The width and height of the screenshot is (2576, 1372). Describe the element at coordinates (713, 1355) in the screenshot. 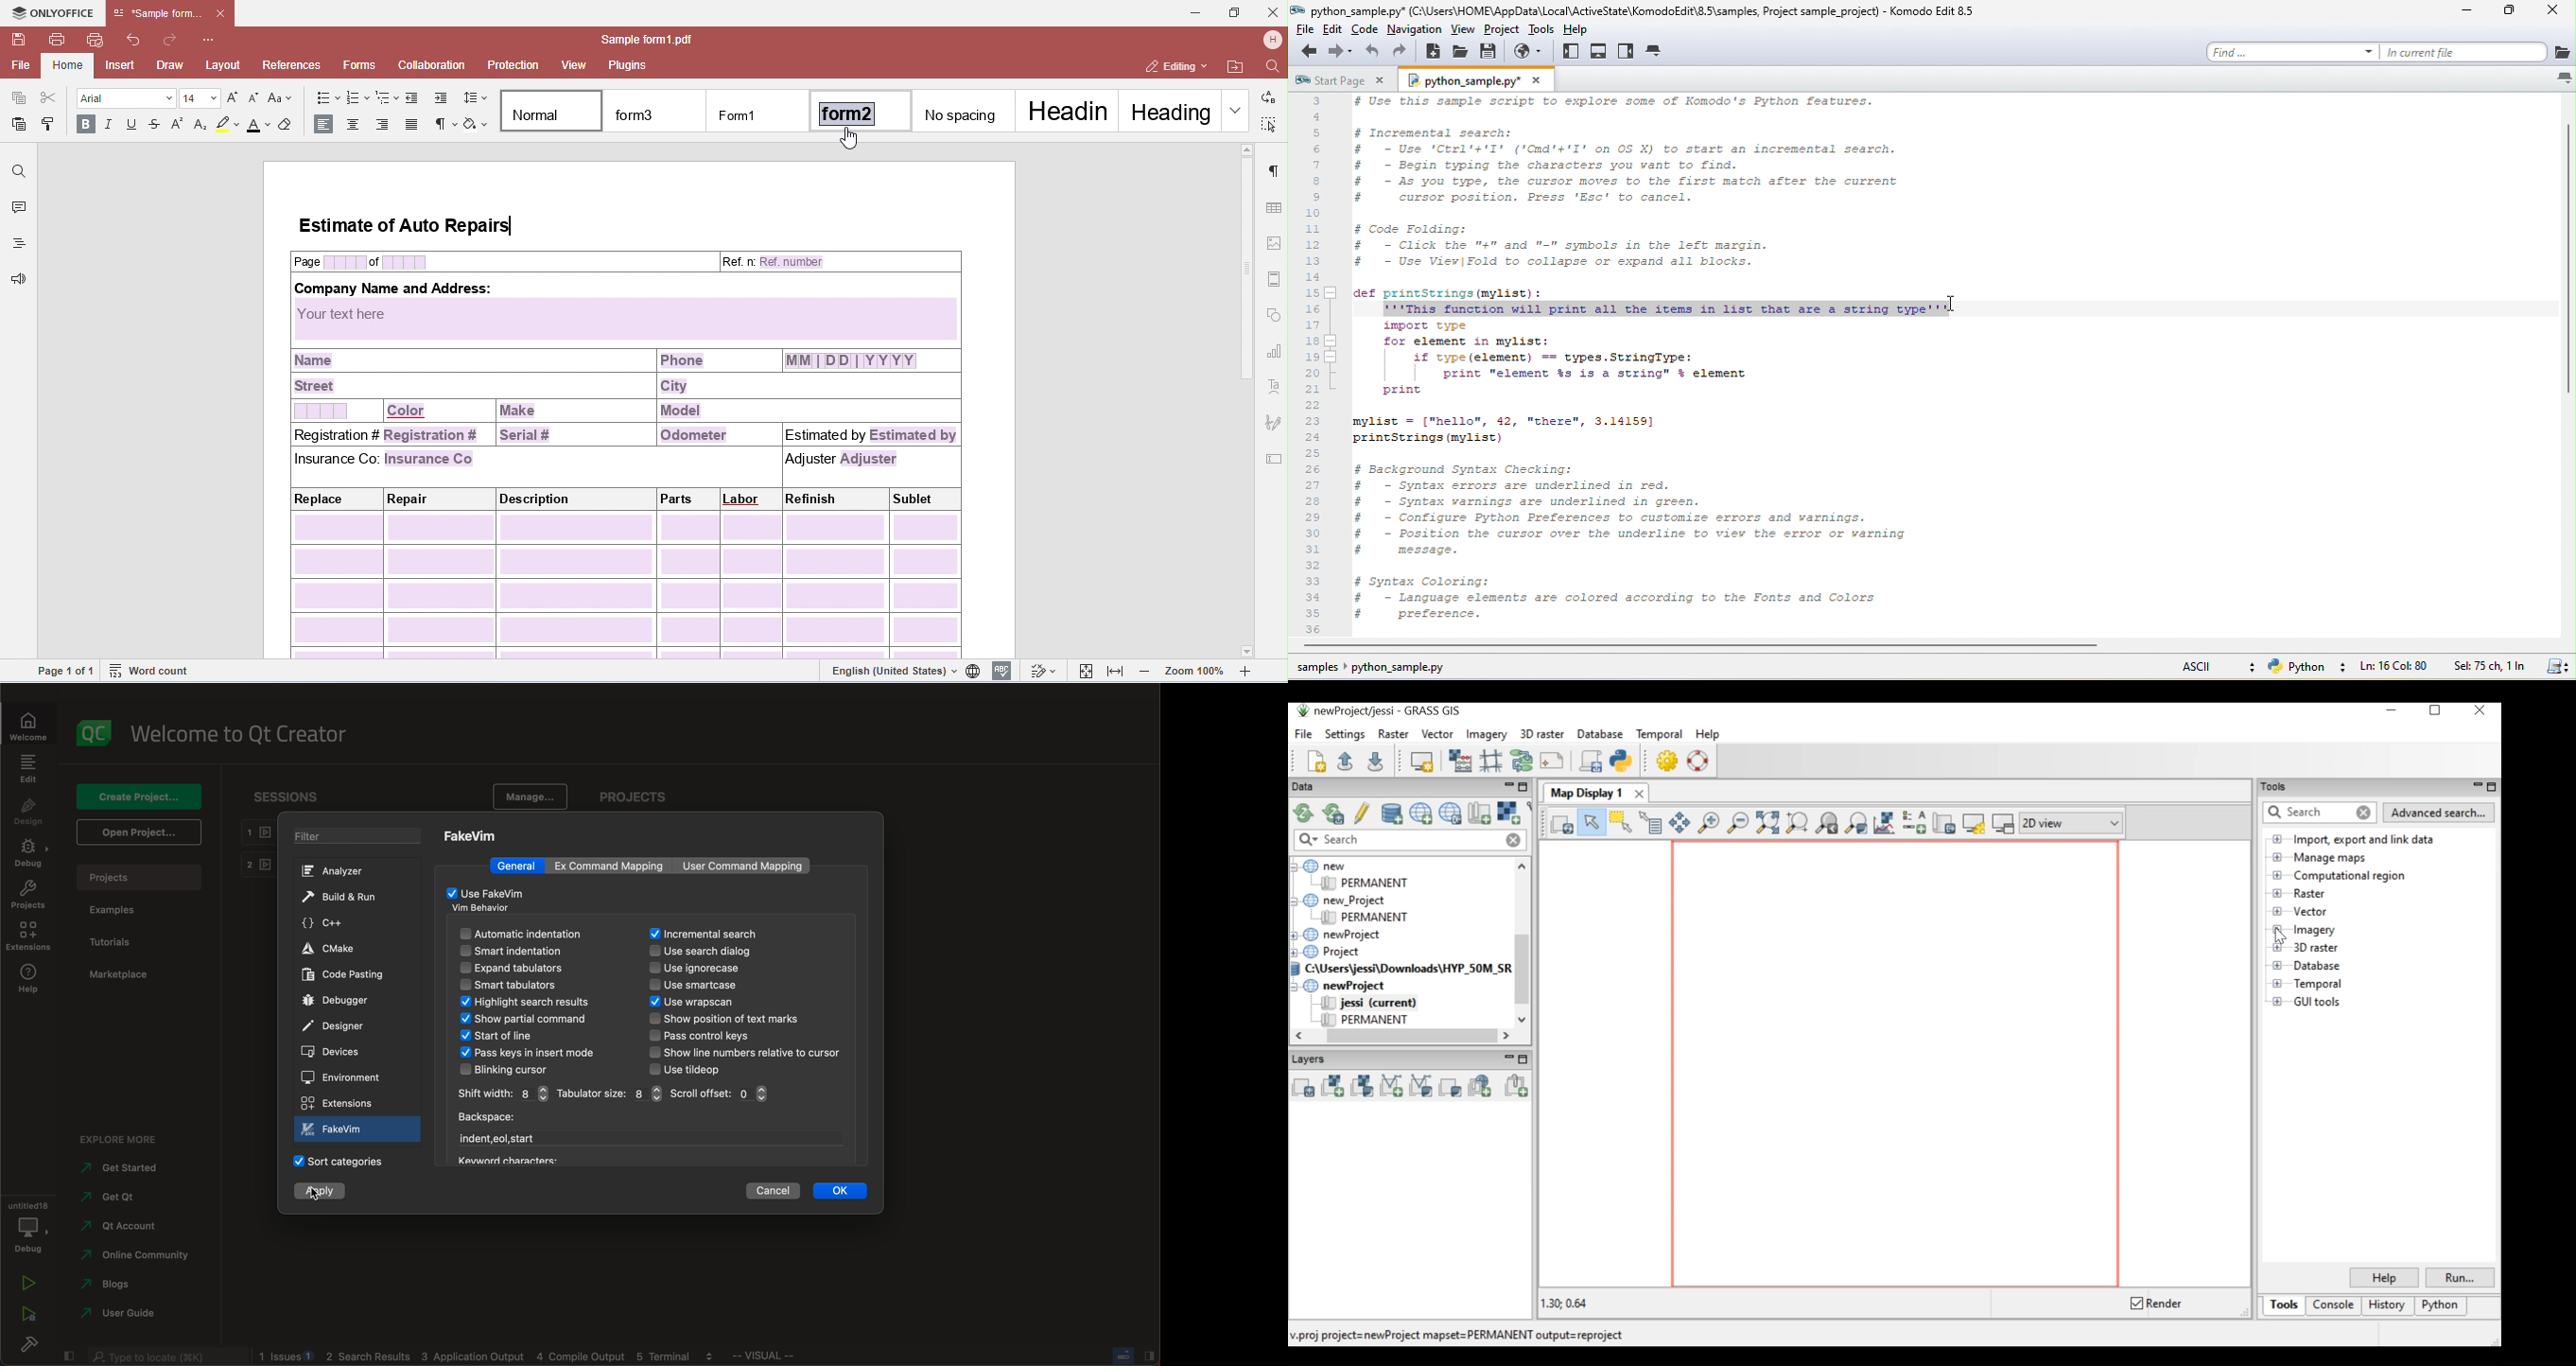

I see `` at that location.